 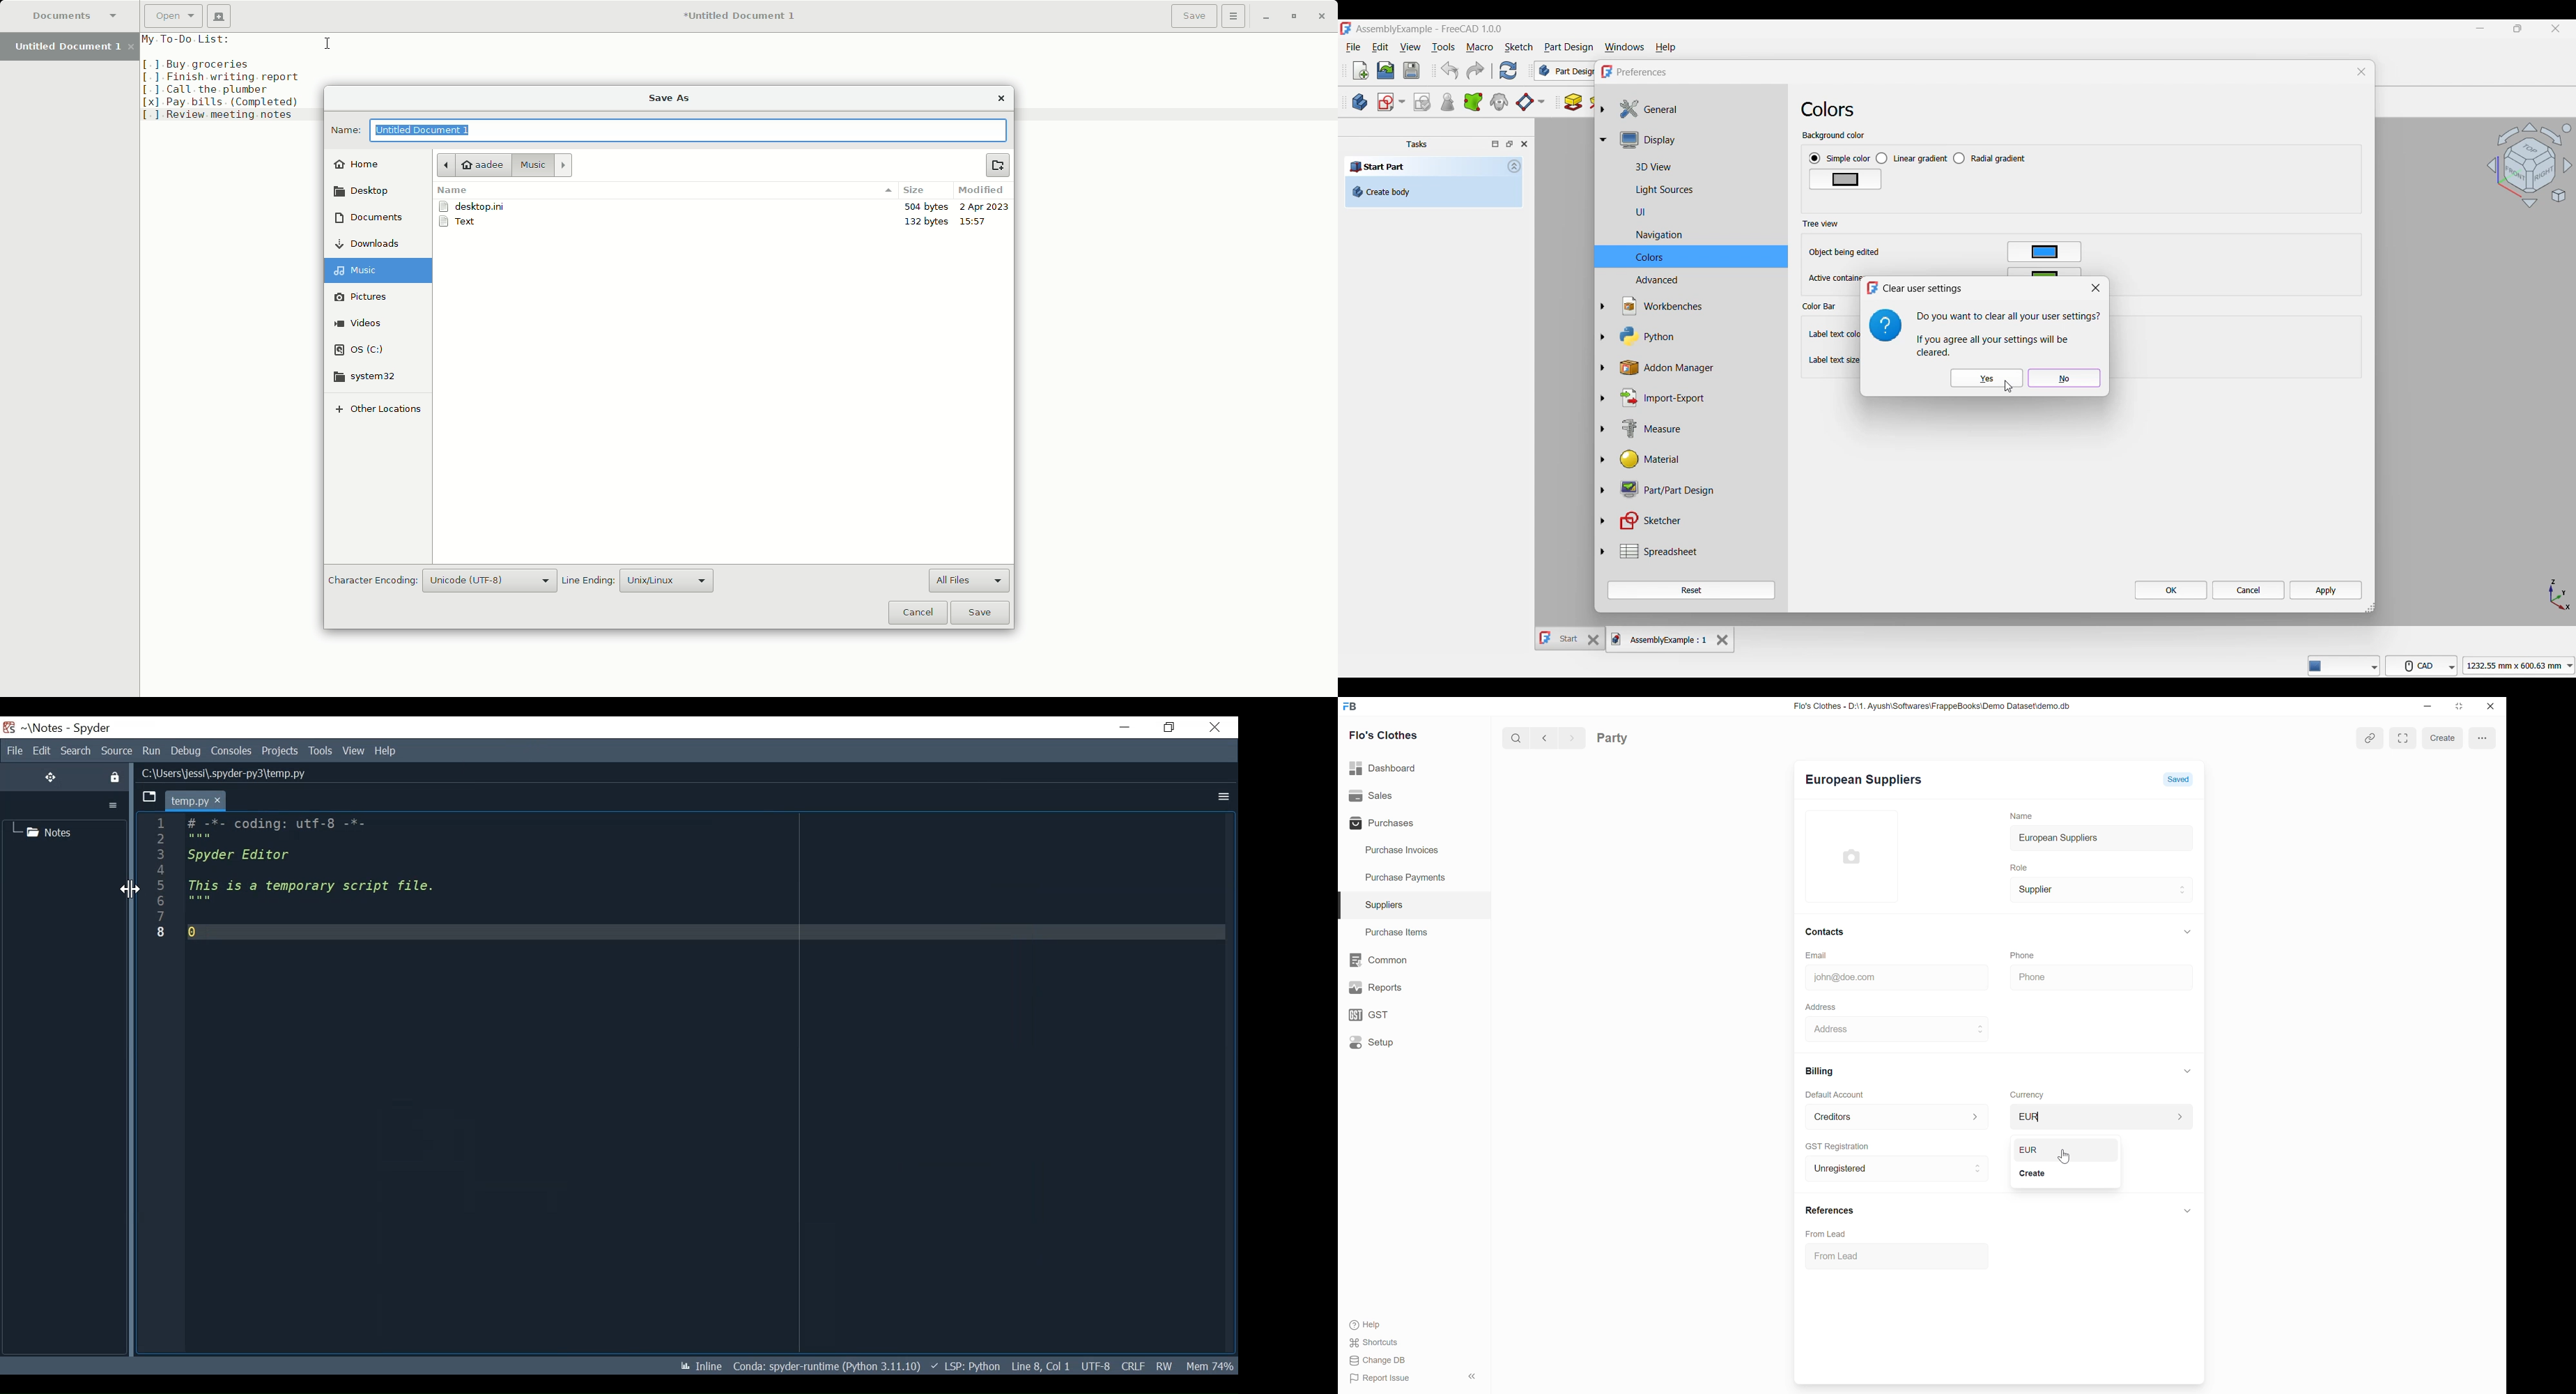 What do you see at coordinates (51, 778) in the screenshot?
I see `Move` at bounding box center [51, 778].